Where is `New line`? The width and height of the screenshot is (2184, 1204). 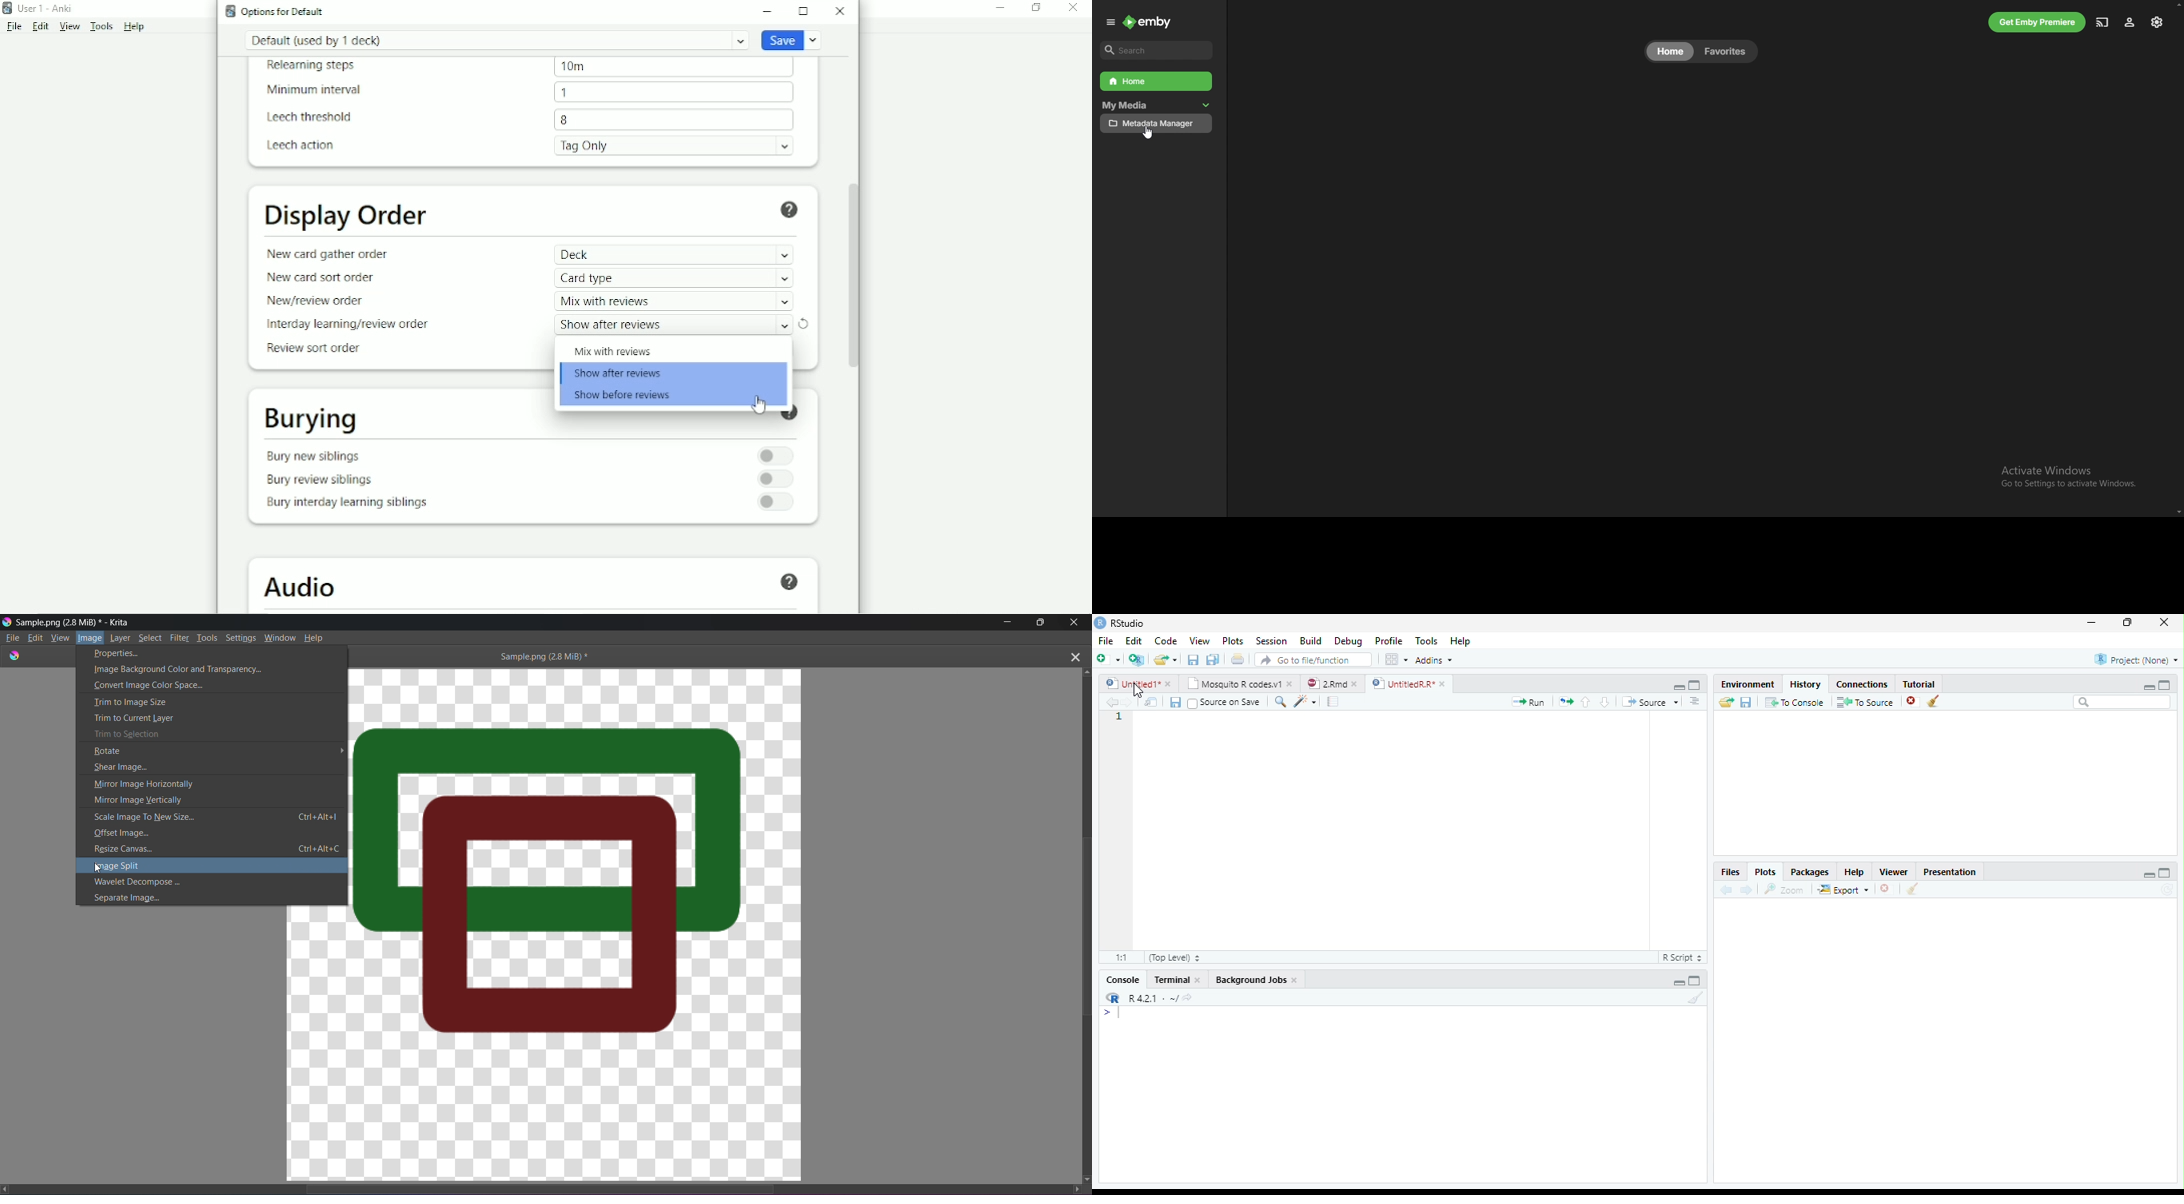 New line is located at coordinates (1111, 1015).